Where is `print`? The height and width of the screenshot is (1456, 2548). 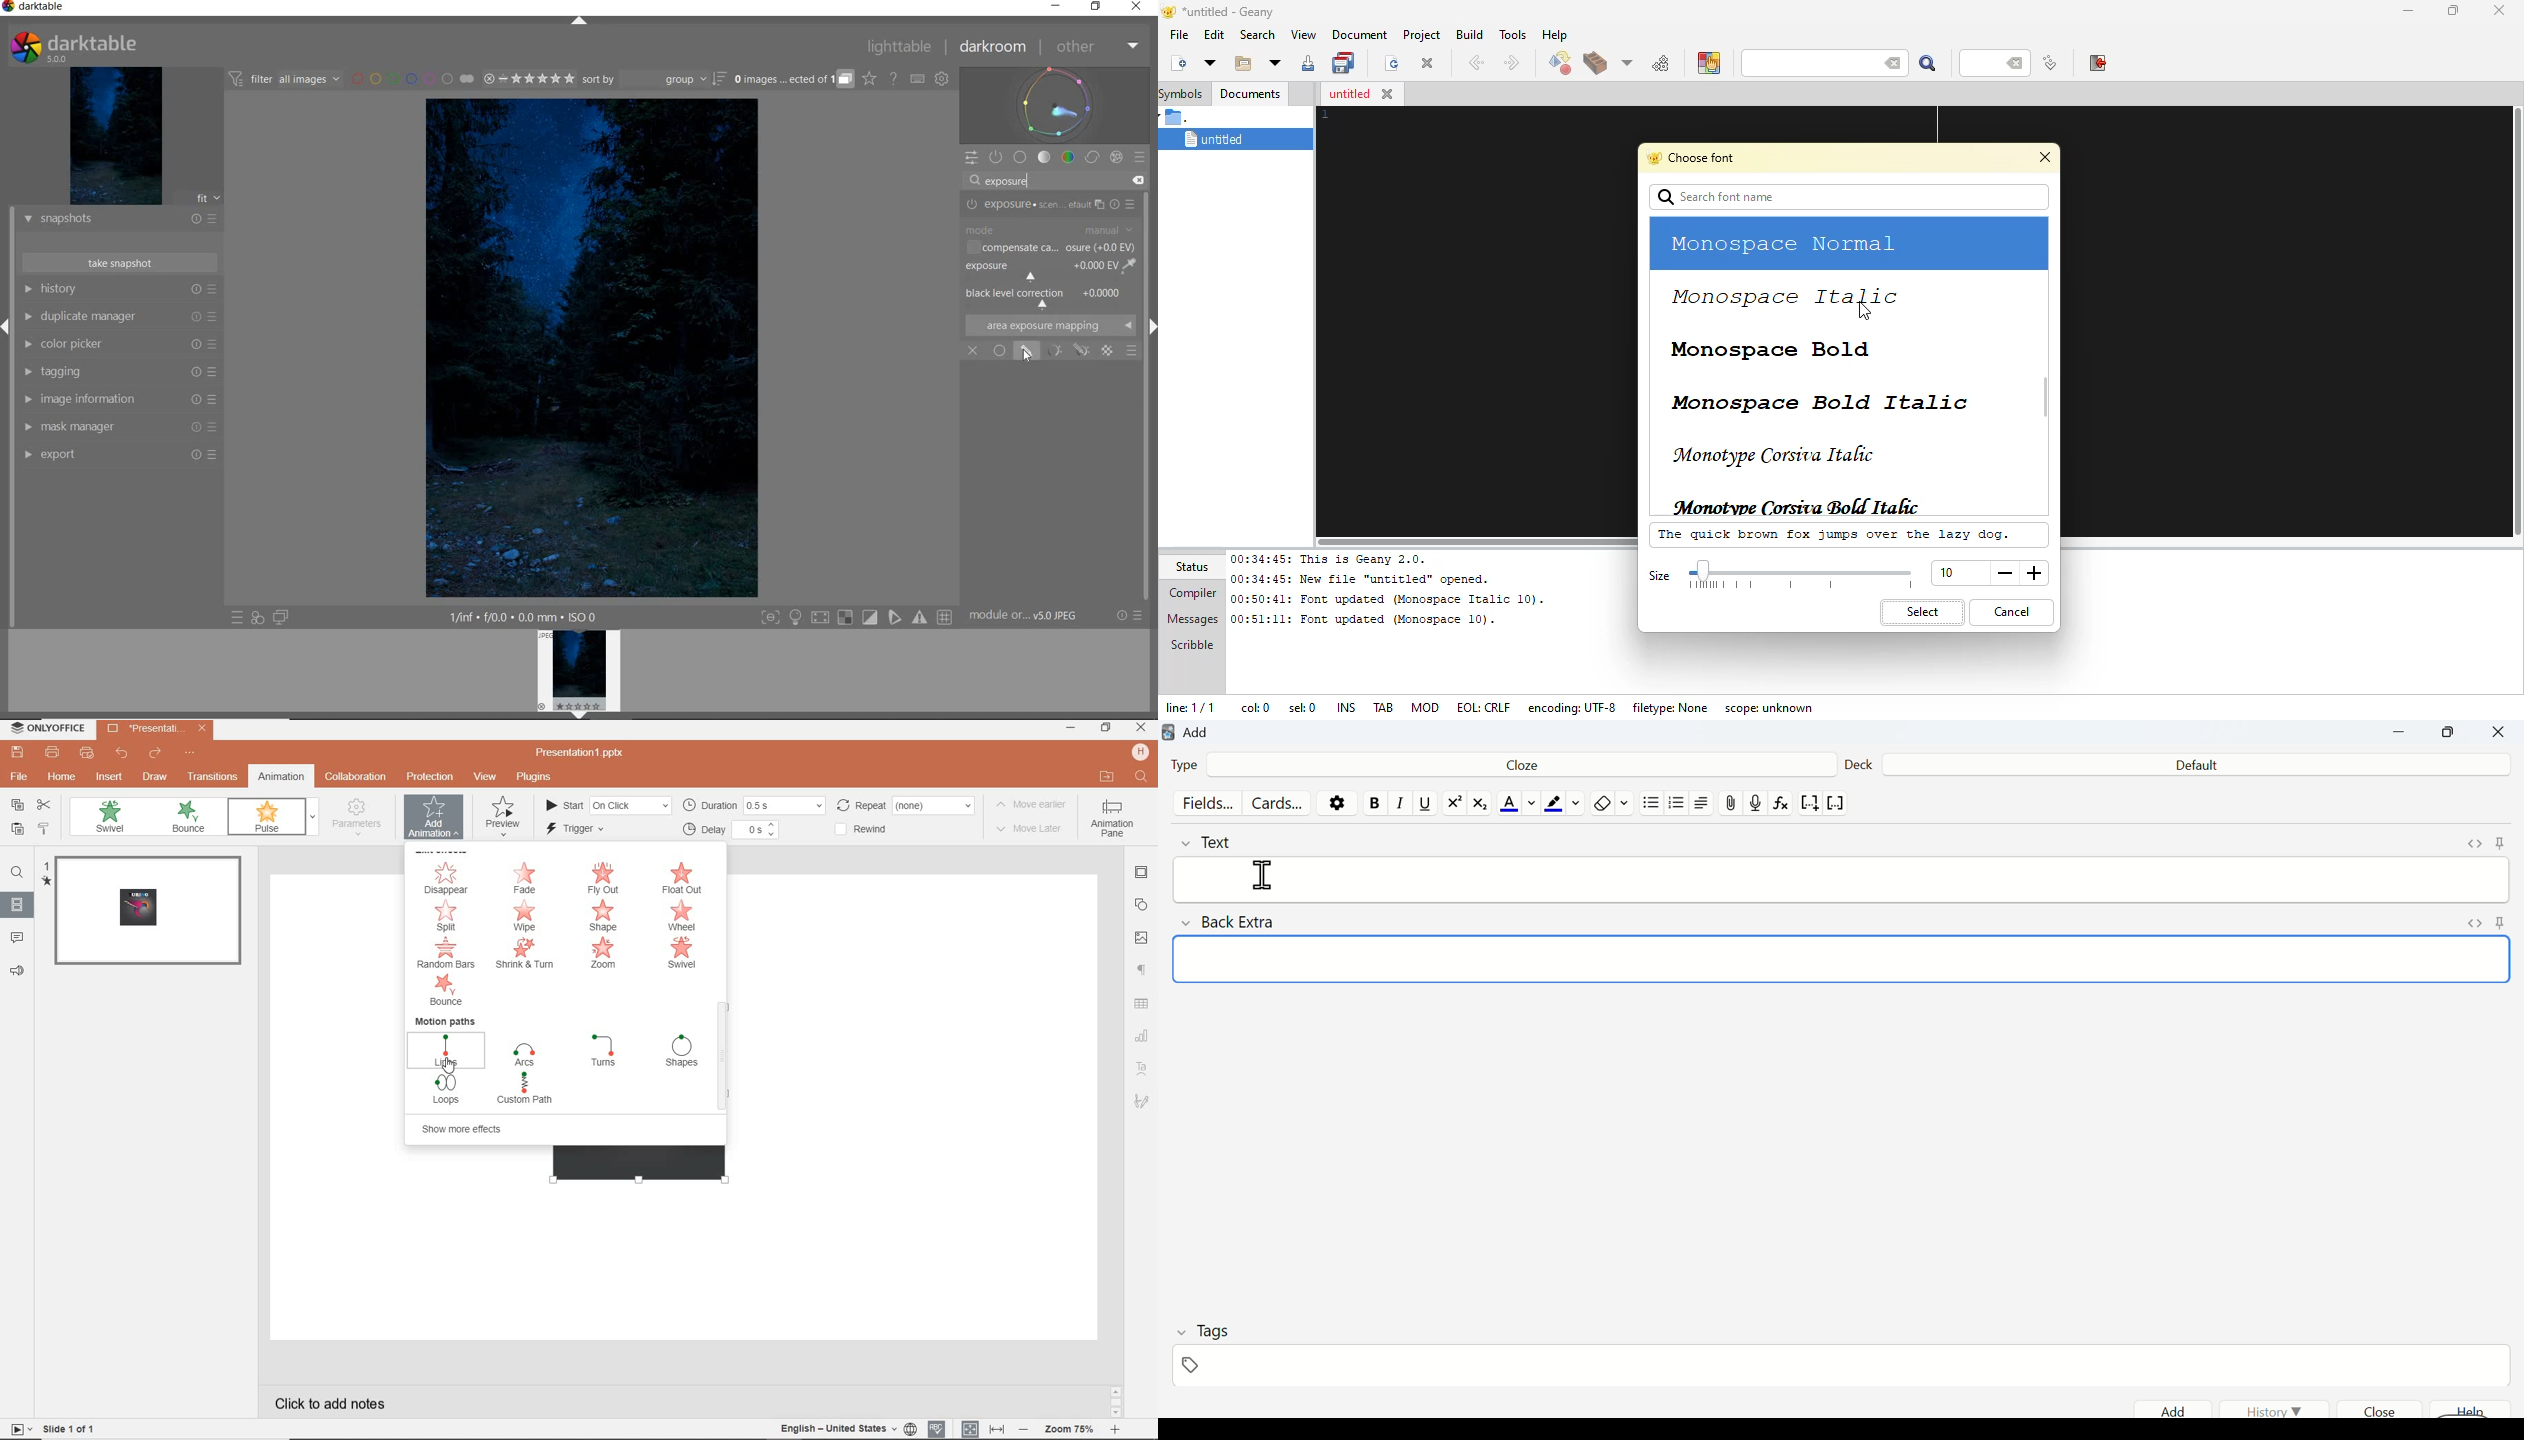
print is located at coordinates (52, 752).